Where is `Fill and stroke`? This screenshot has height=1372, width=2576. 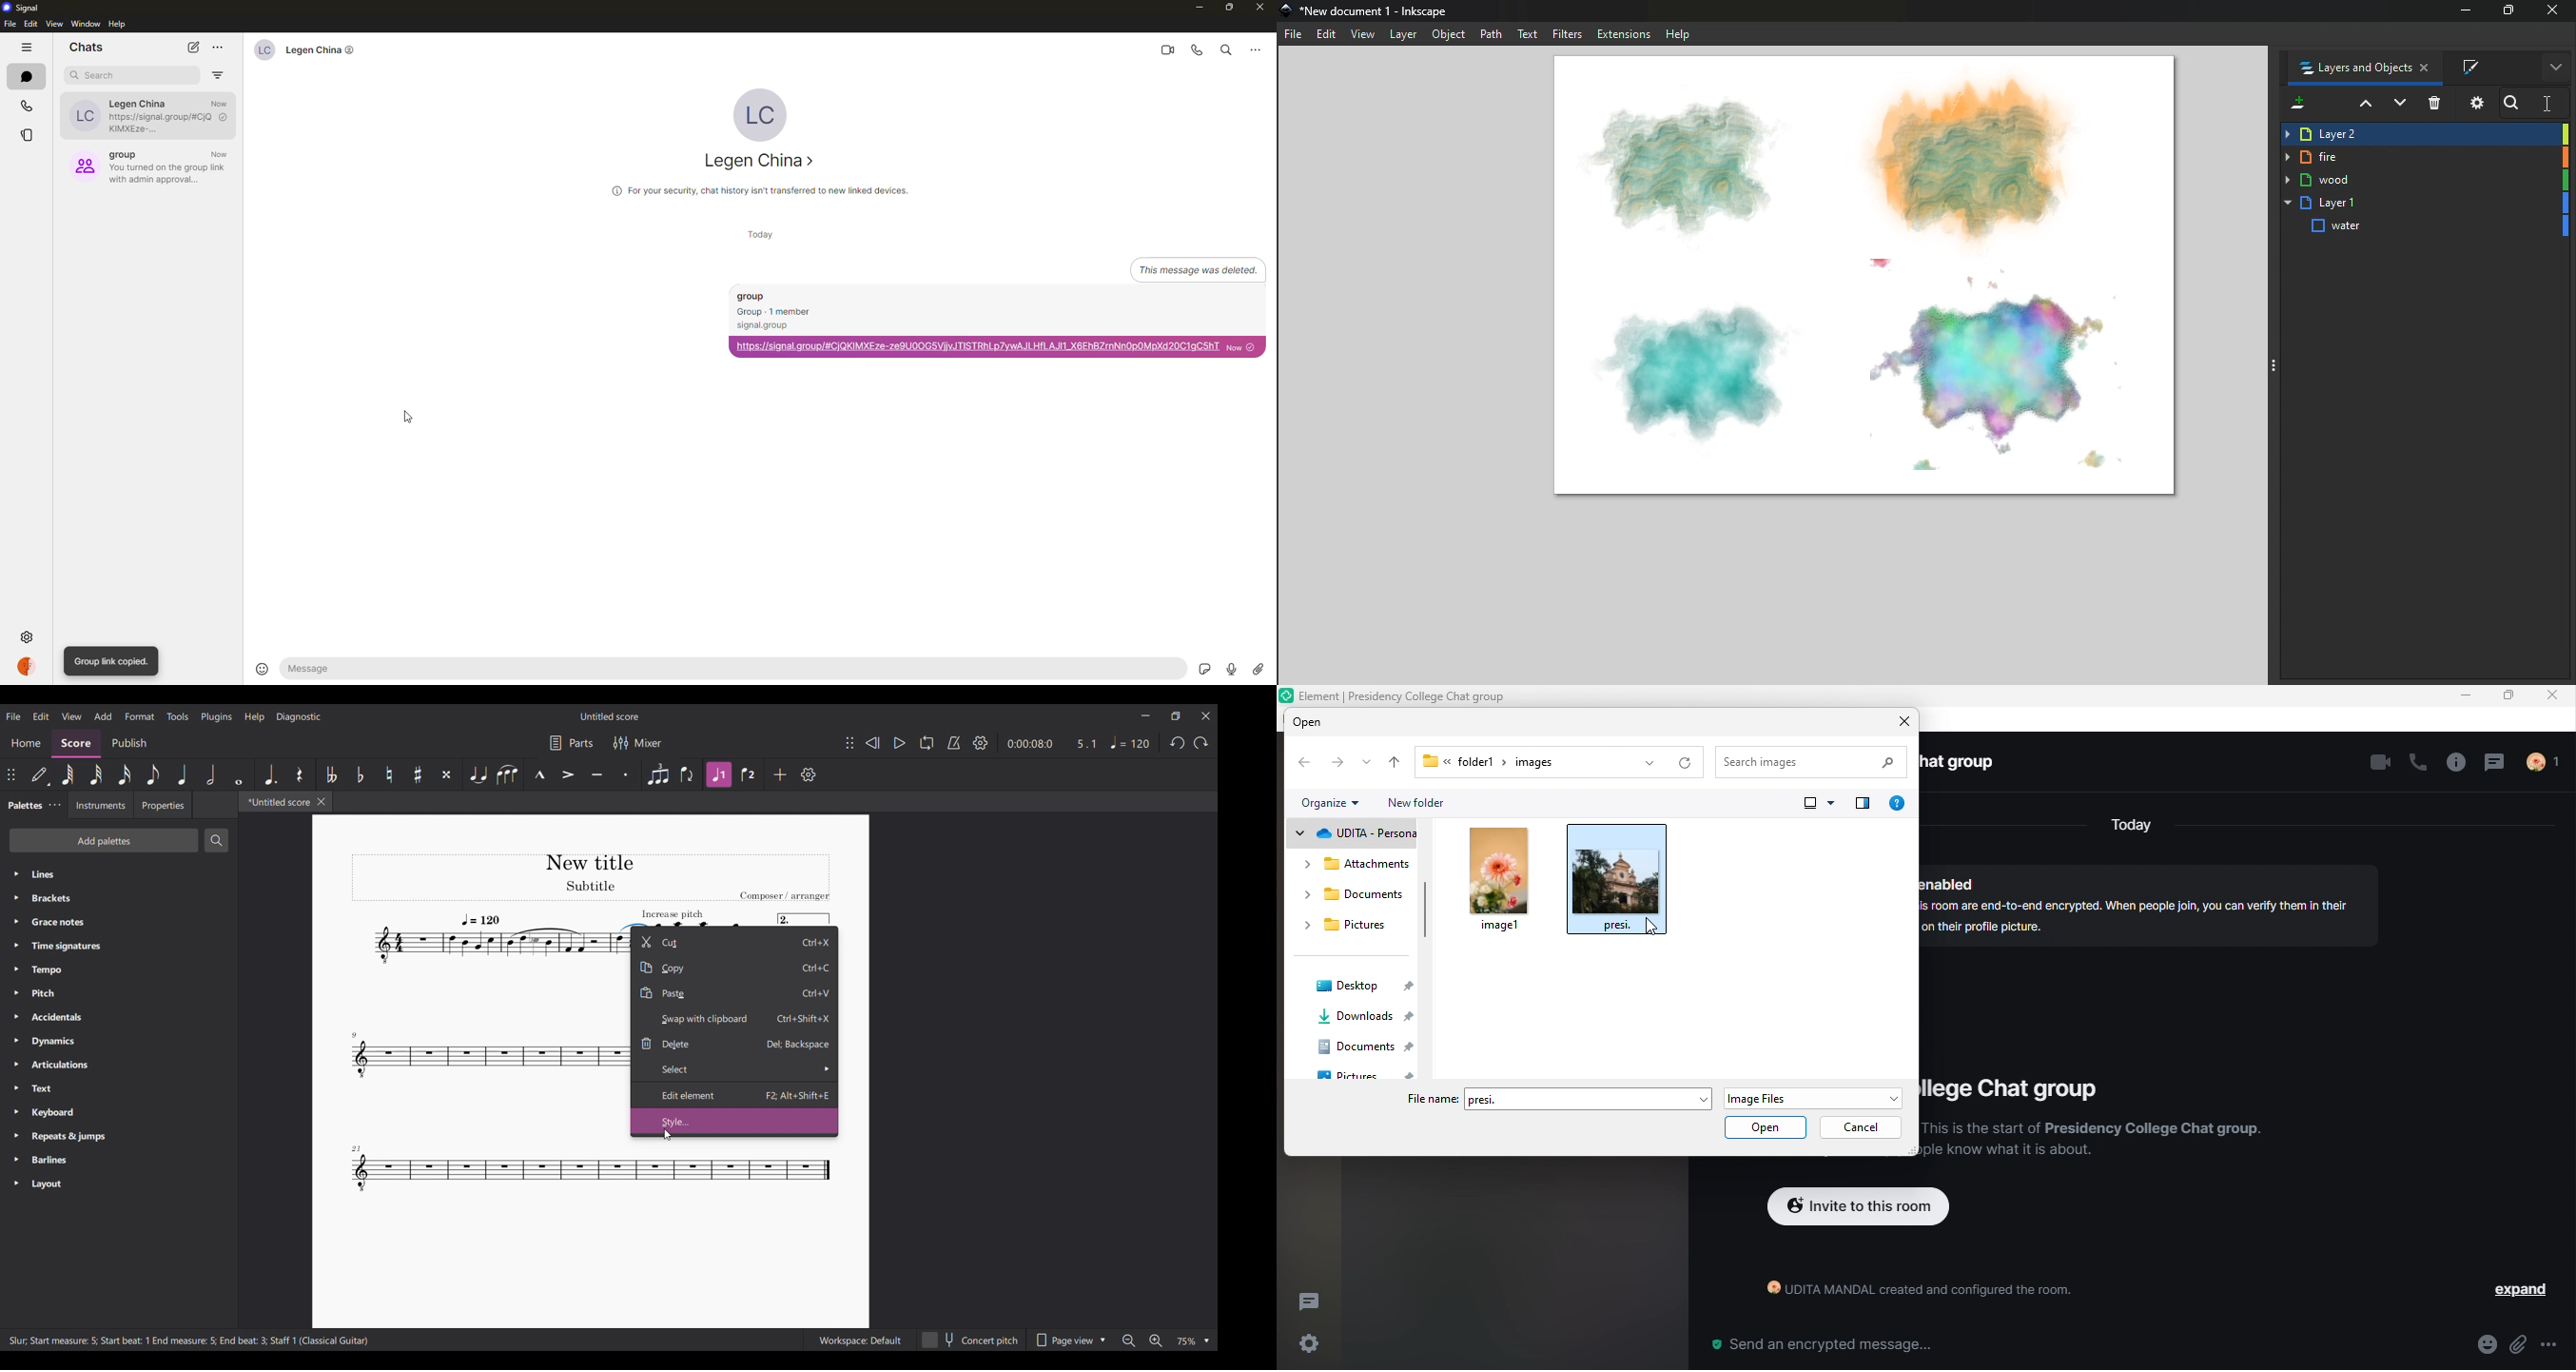 Fill and stroke is located at coordinates (2478, 68).